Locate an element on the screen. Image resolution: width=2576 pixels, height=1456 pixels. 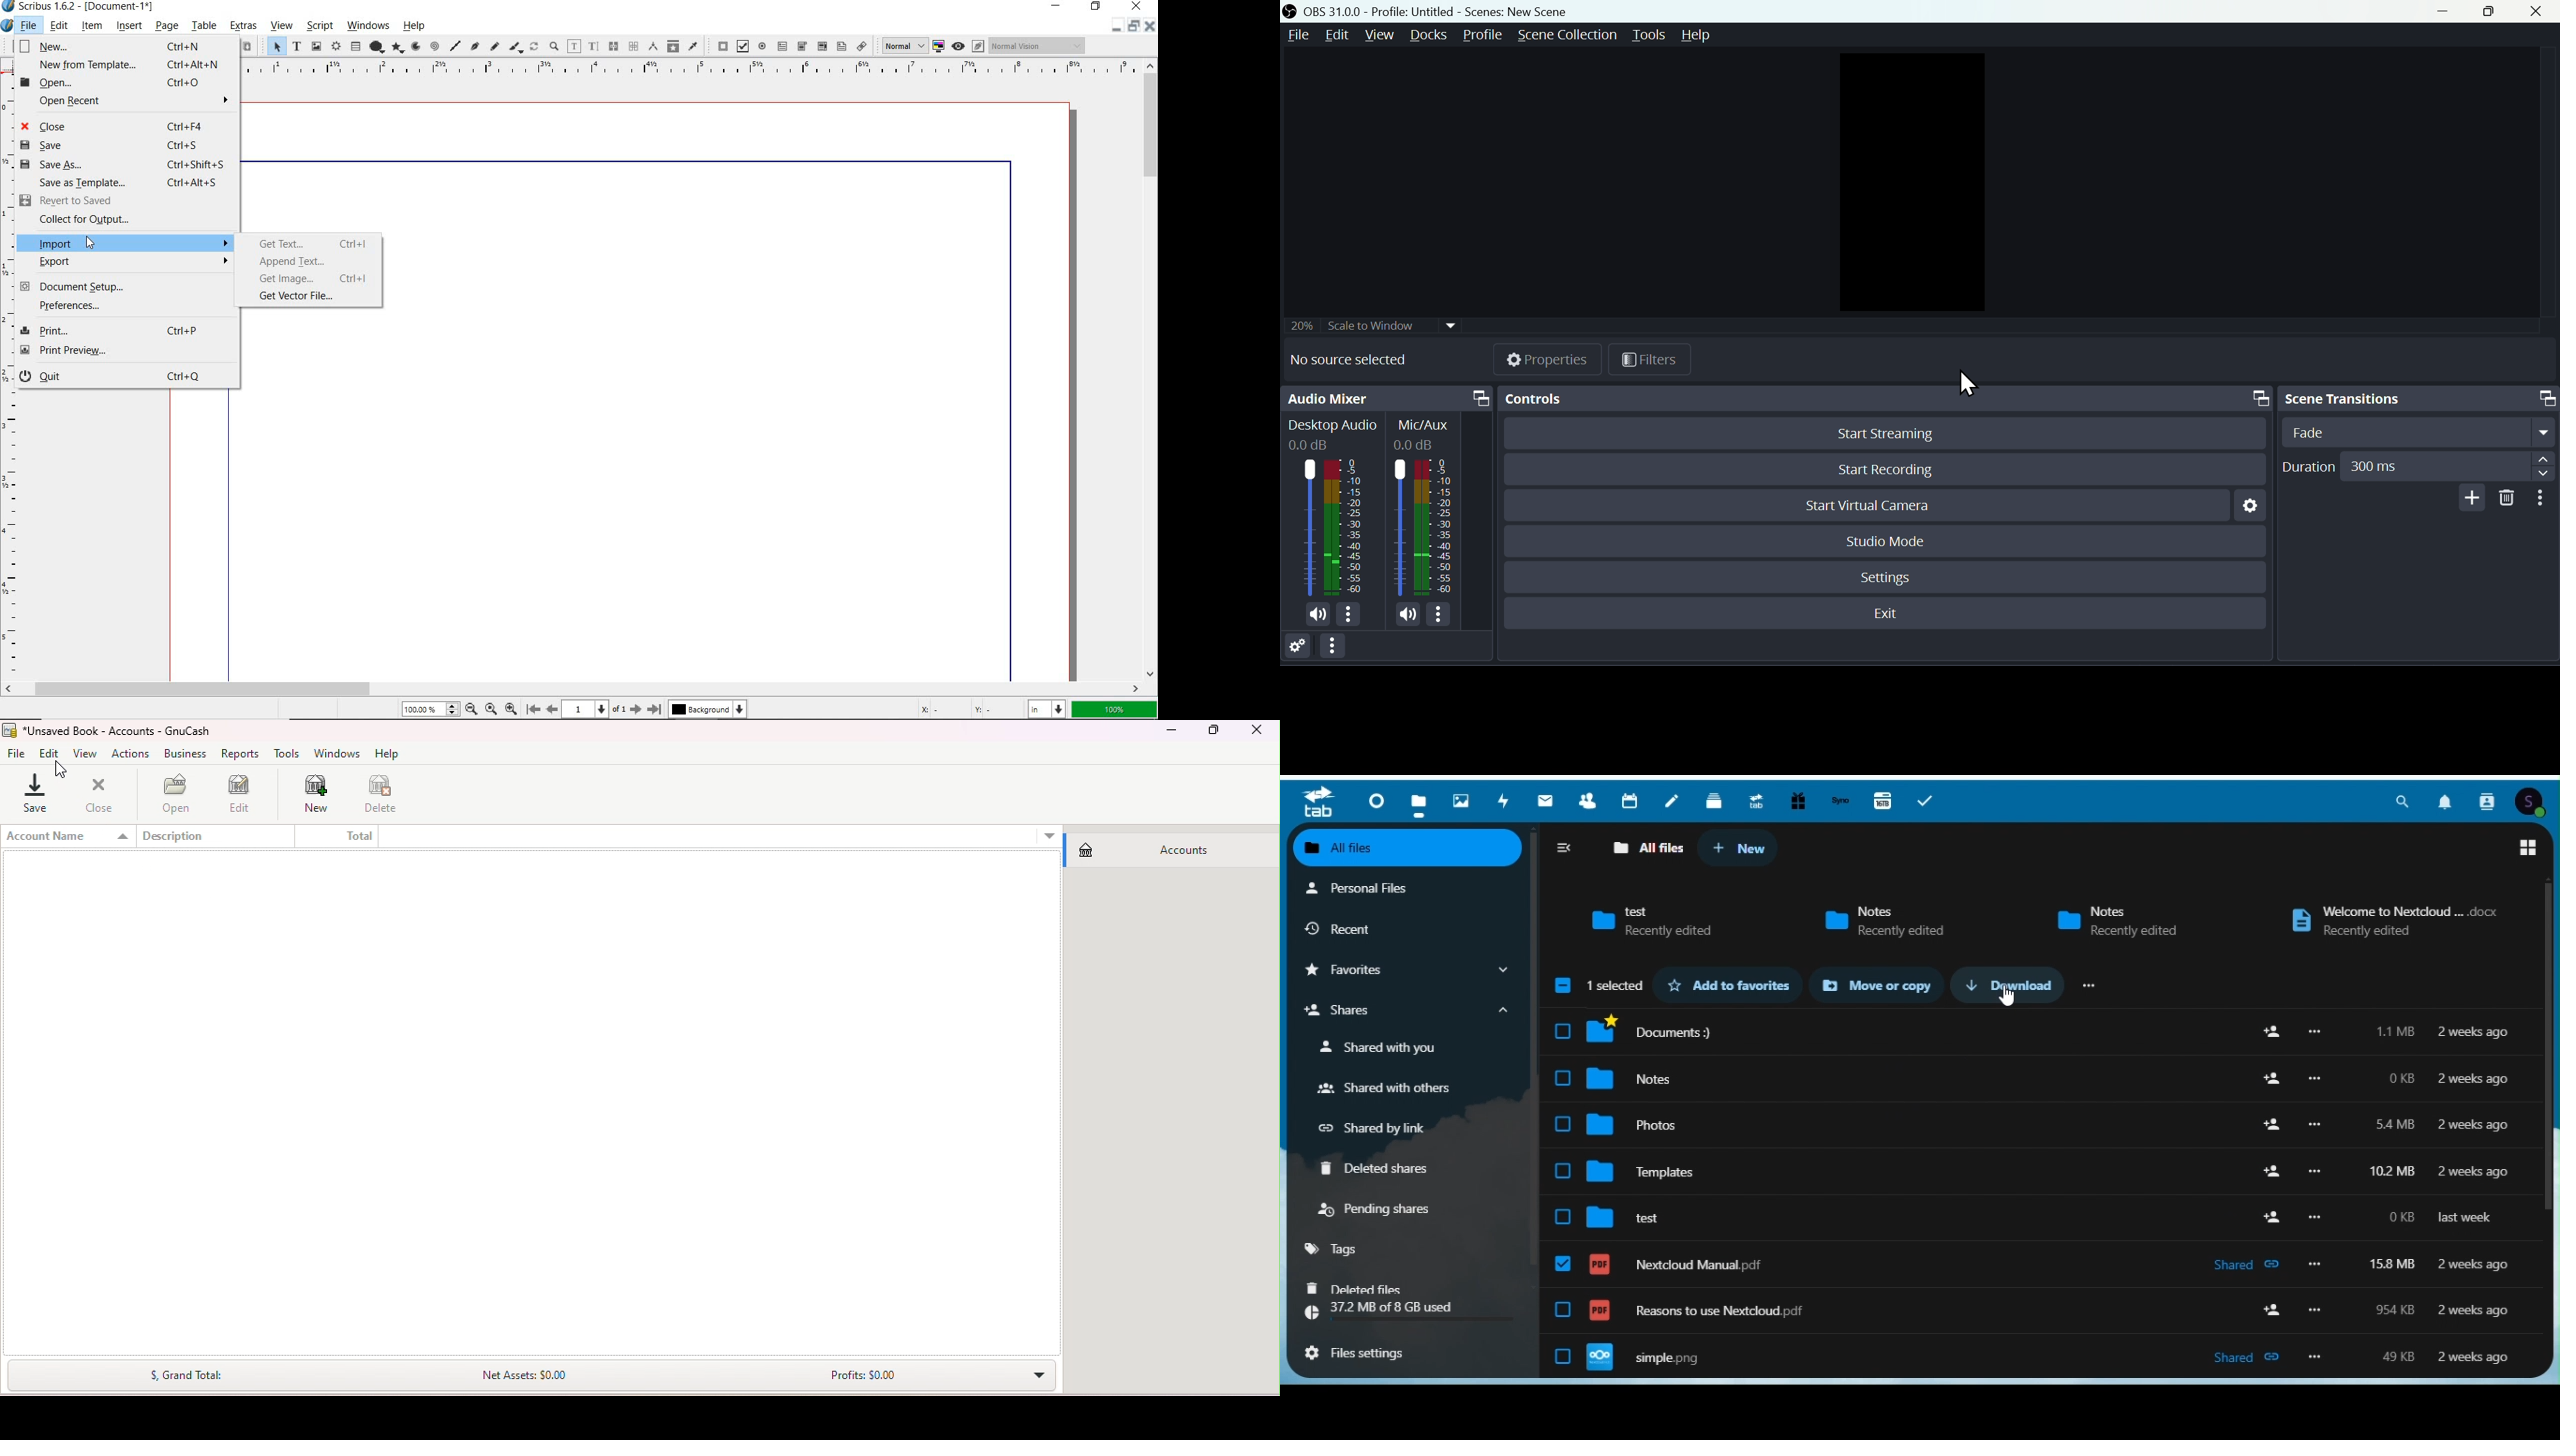
extras is located at coordinates (243, 26).